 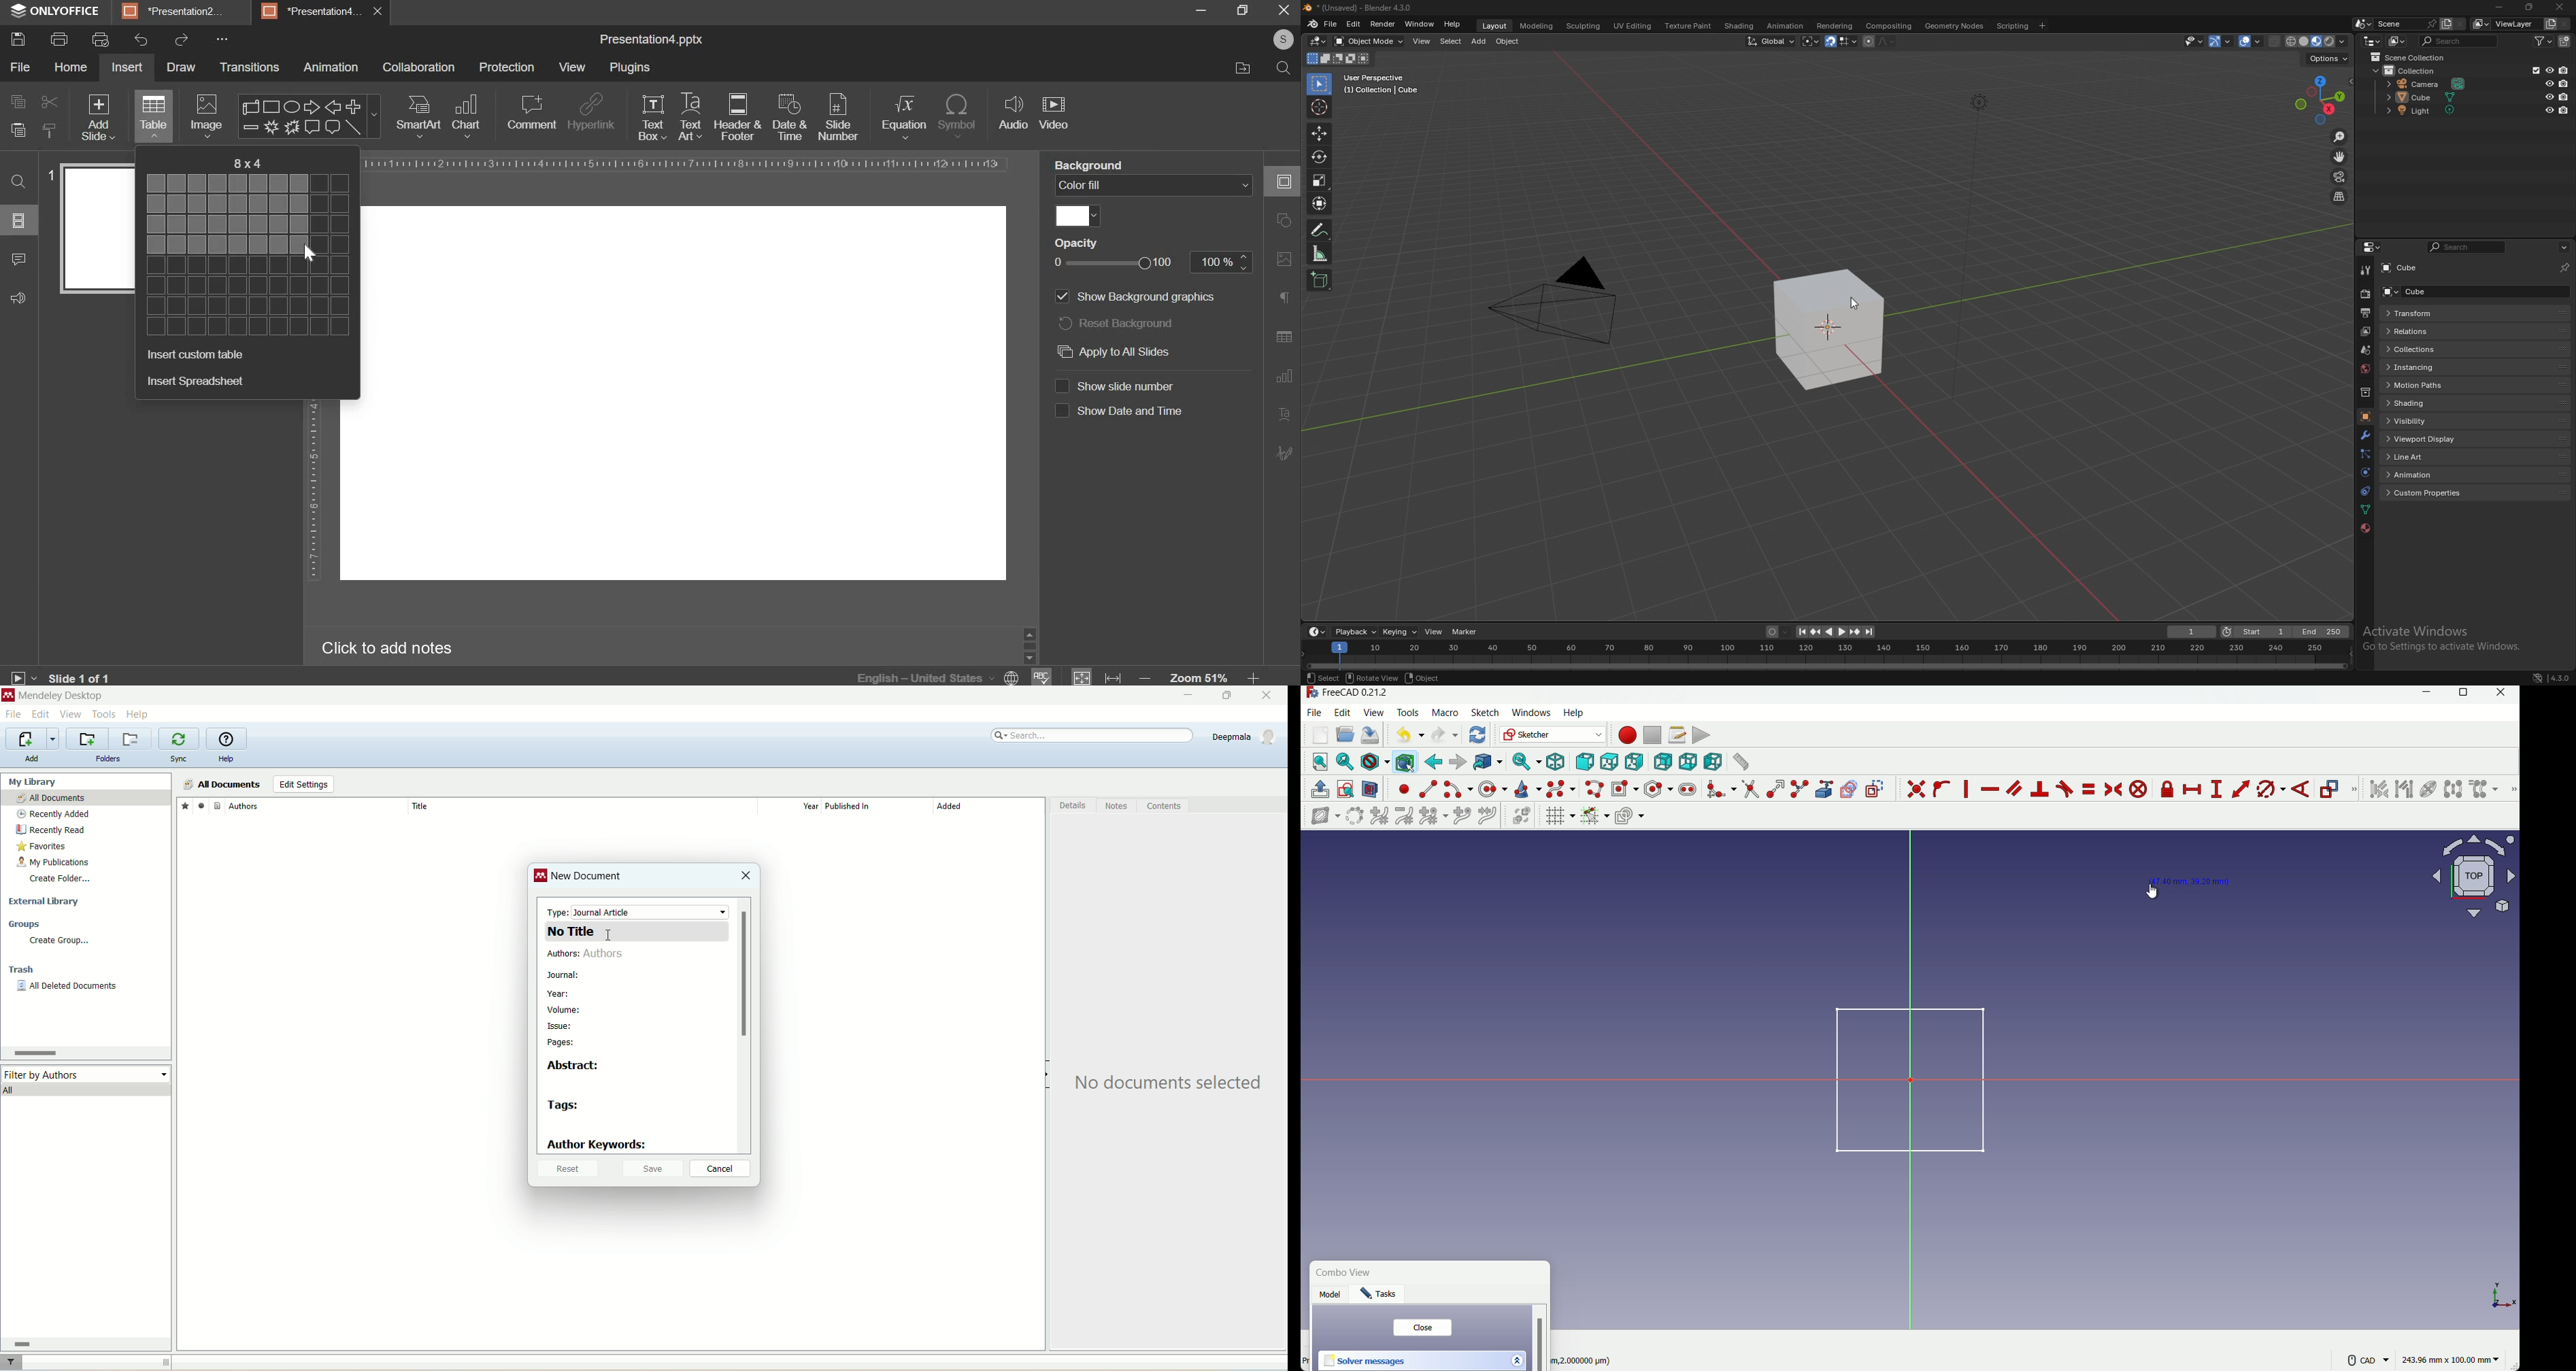 I want to click on view, so click(x=1423, y=41).